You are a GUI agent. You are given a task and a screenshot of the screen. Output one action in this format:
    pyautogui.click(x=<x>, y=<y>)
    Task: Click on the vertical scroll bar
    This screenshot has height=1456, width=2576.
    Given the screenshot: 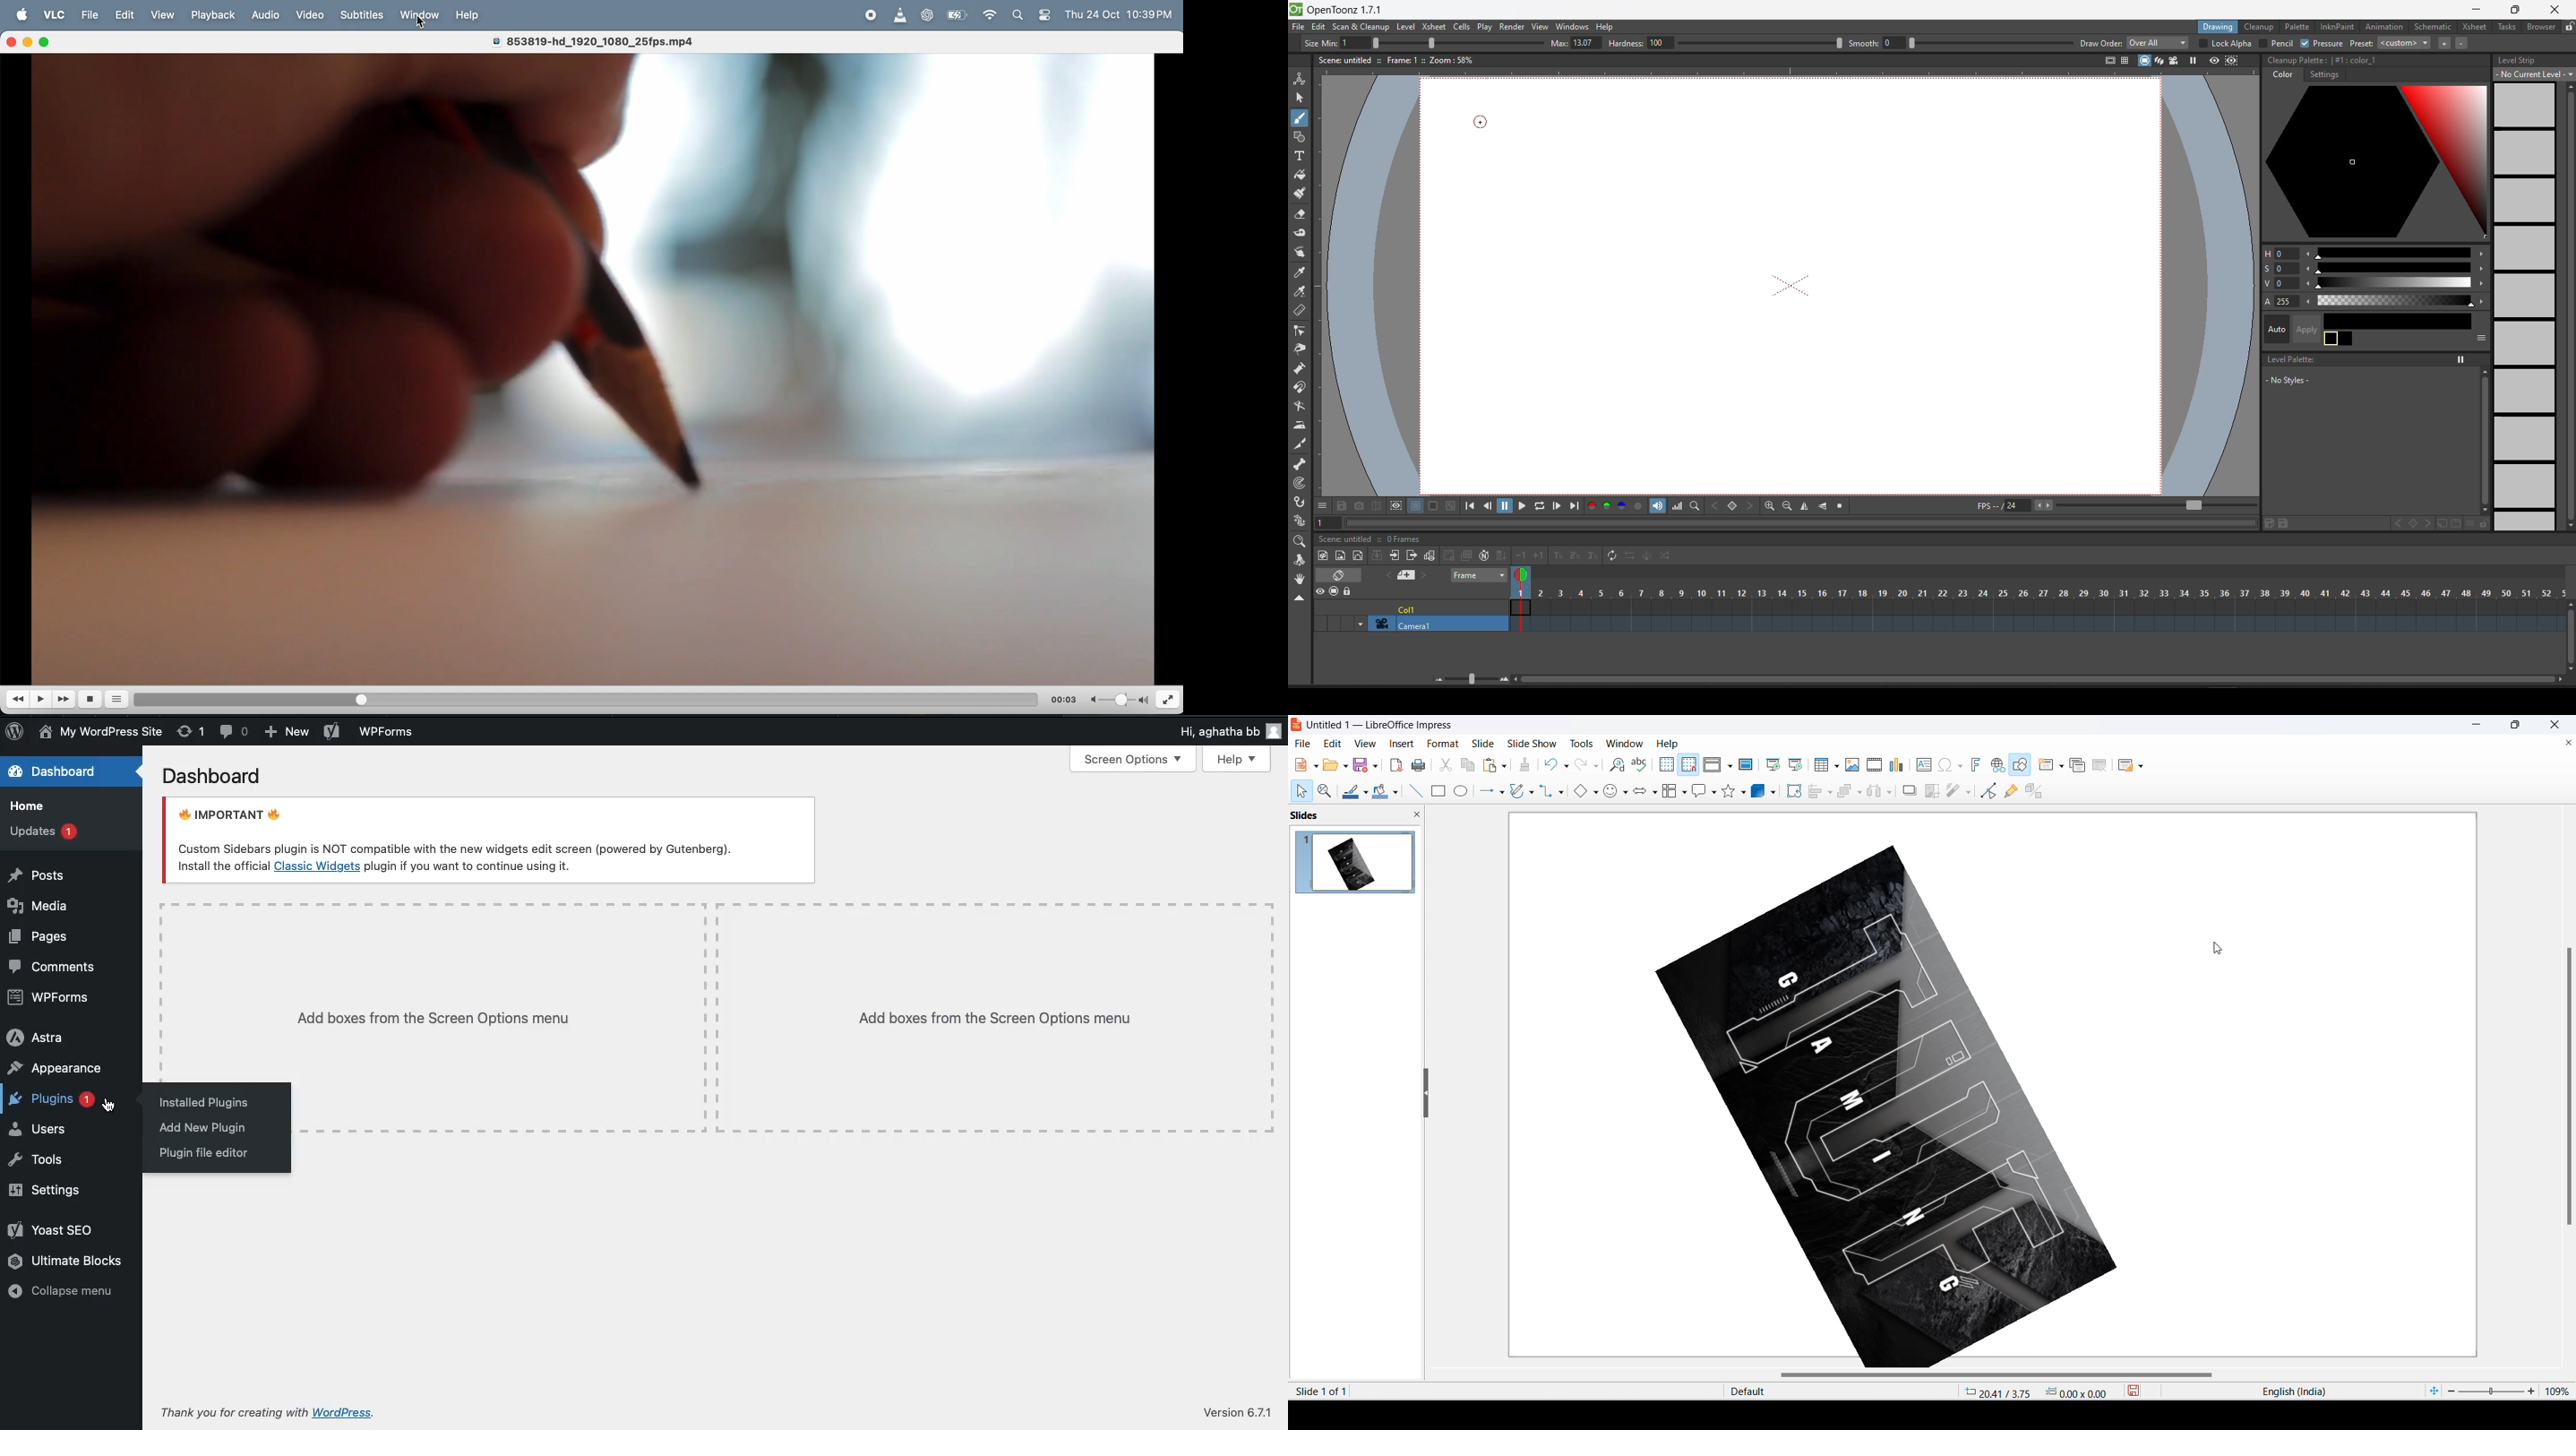 What is the action you would take?
    pyautogui.click(x=2569, y=305)
    